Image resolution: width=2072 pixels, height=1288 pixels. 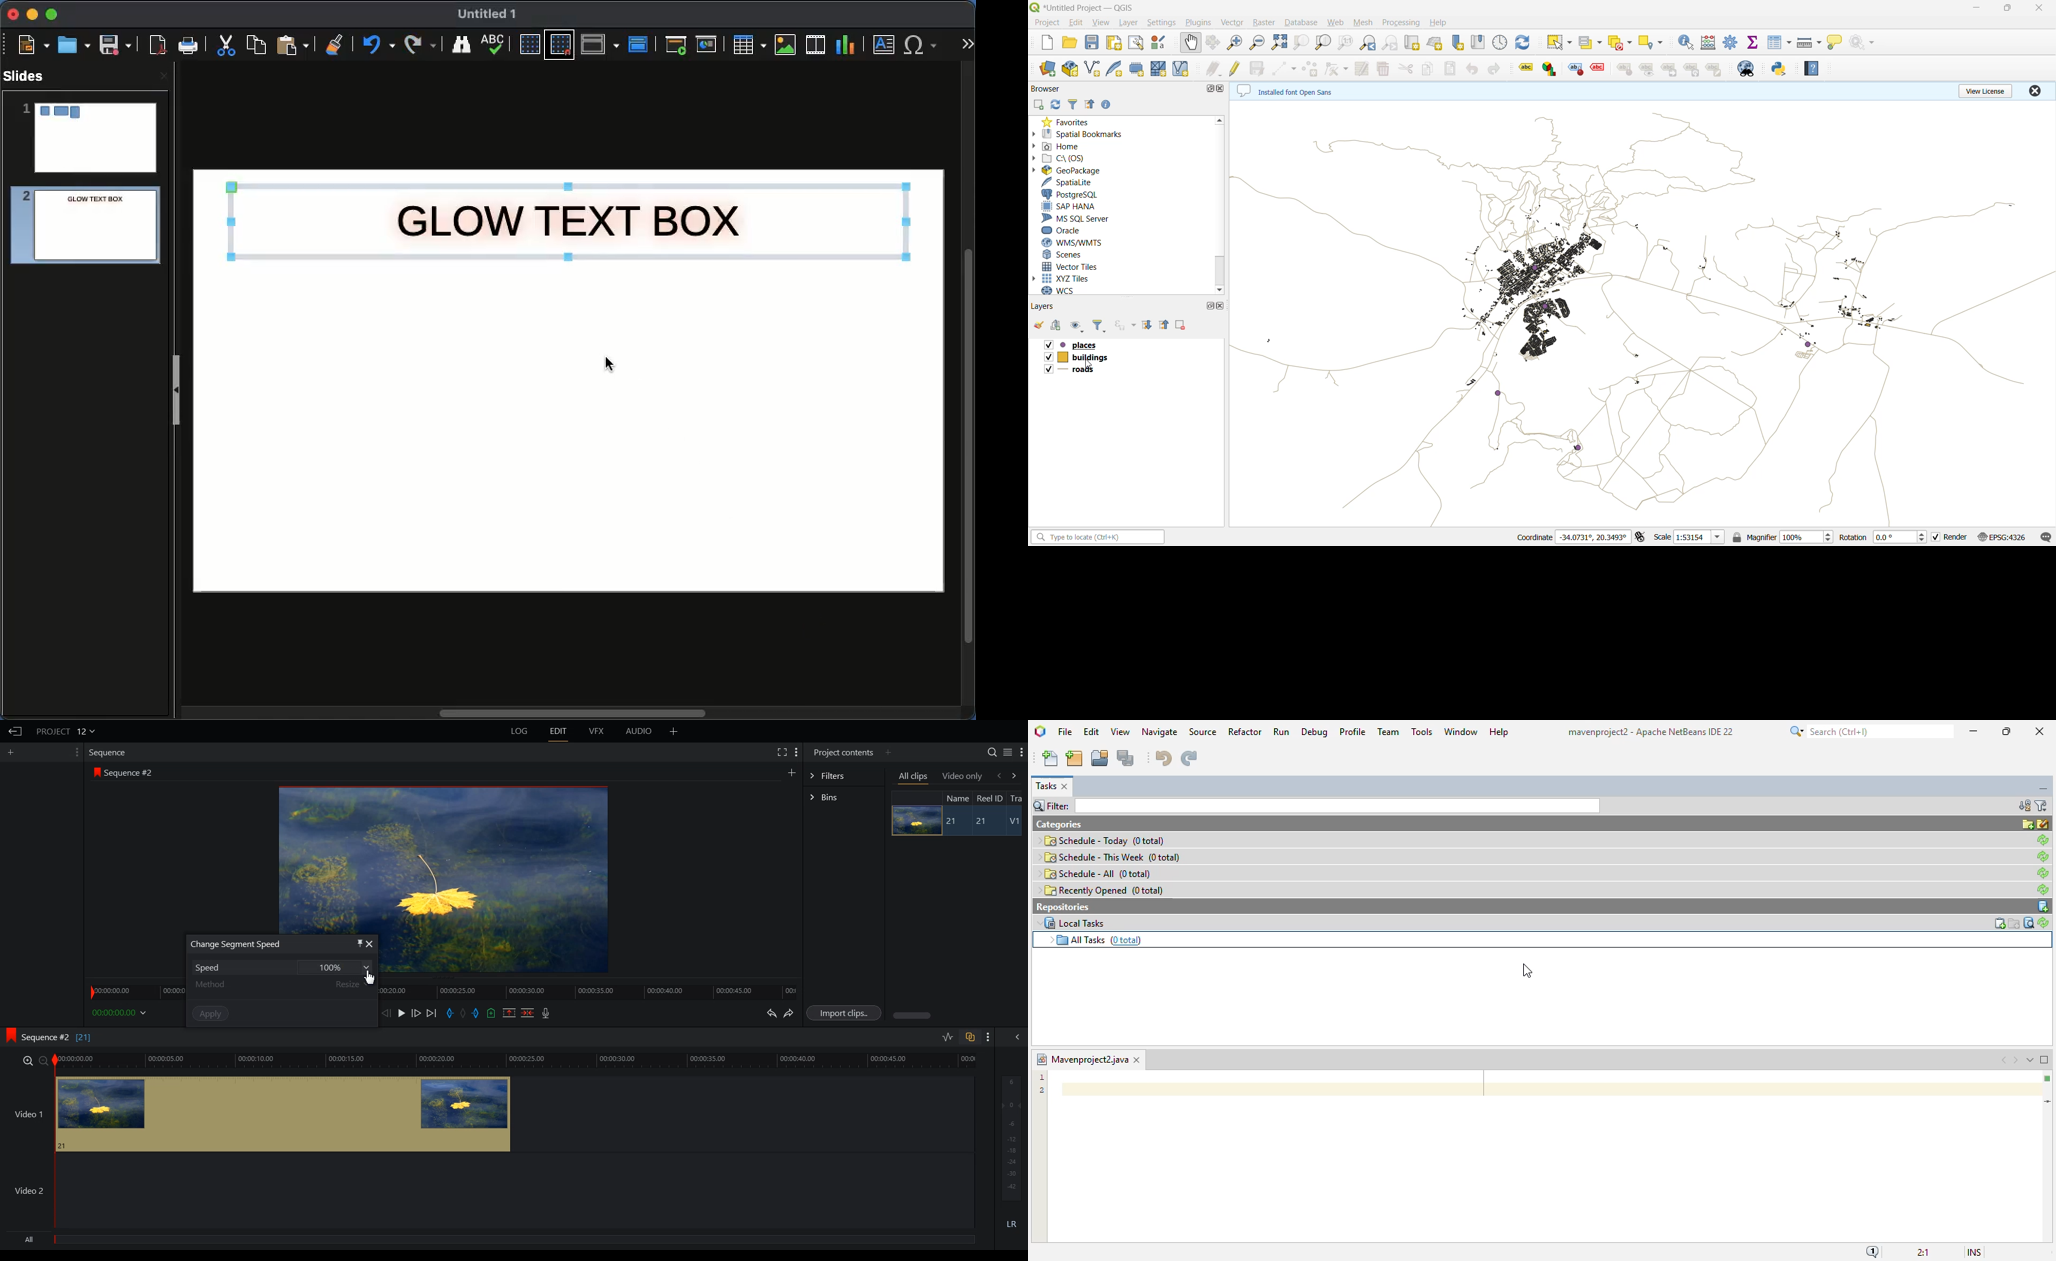 What do you see at coordinates (572, 713) in the screenshot?
I see `vertical scroll bar` at bounding box center [572, 713].